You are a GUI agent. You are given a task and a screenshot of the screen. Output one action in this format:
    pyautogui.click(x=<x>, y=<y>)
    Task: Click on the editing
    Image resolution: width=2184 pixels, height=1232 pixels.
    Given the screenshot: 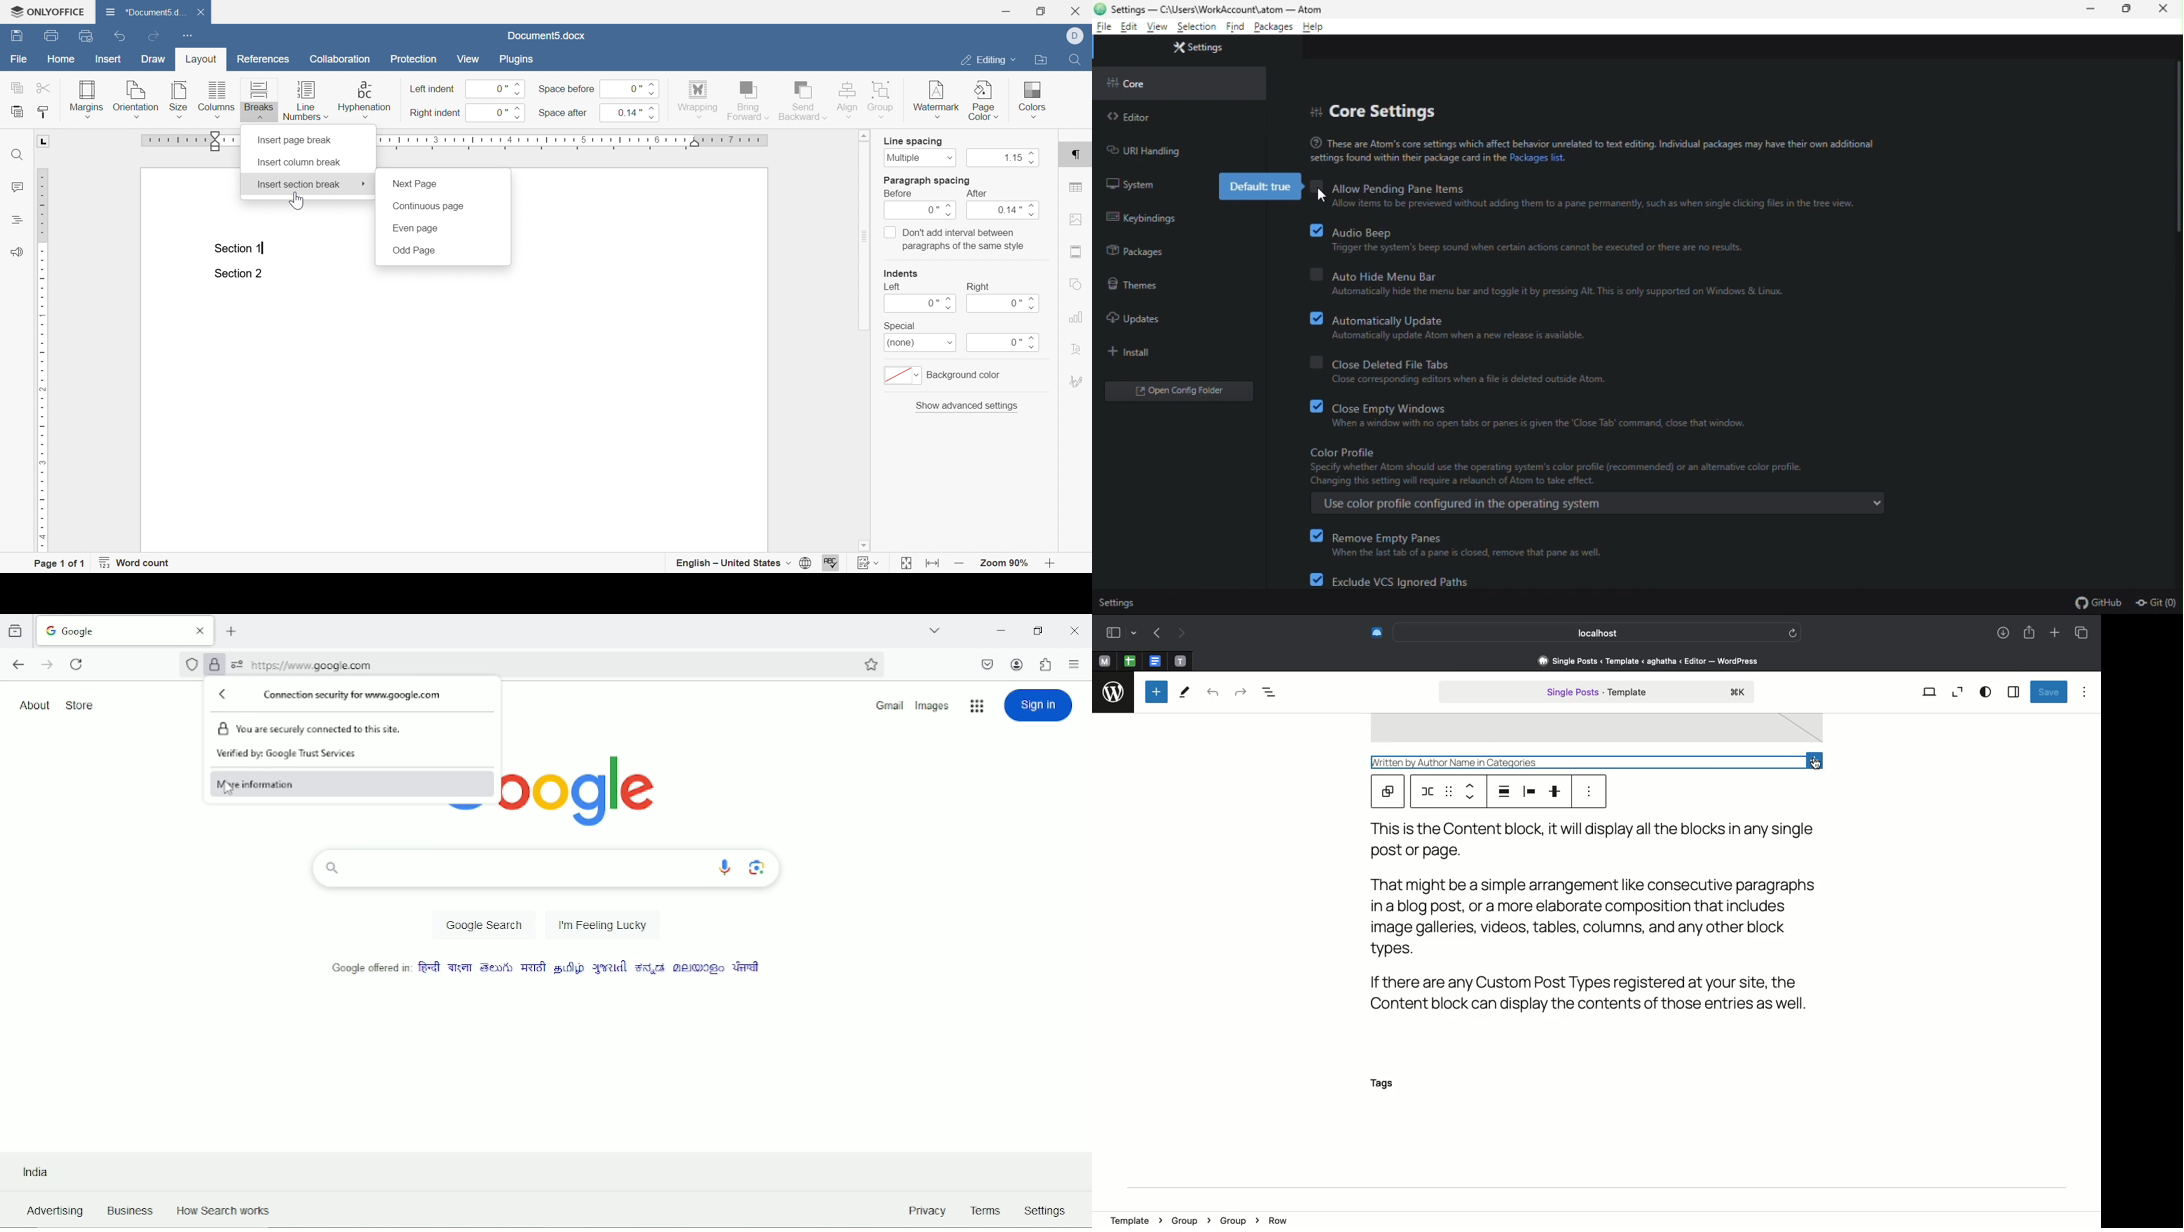 What is the action you would take?
    pyautogui.click(x=988, y=62)
    